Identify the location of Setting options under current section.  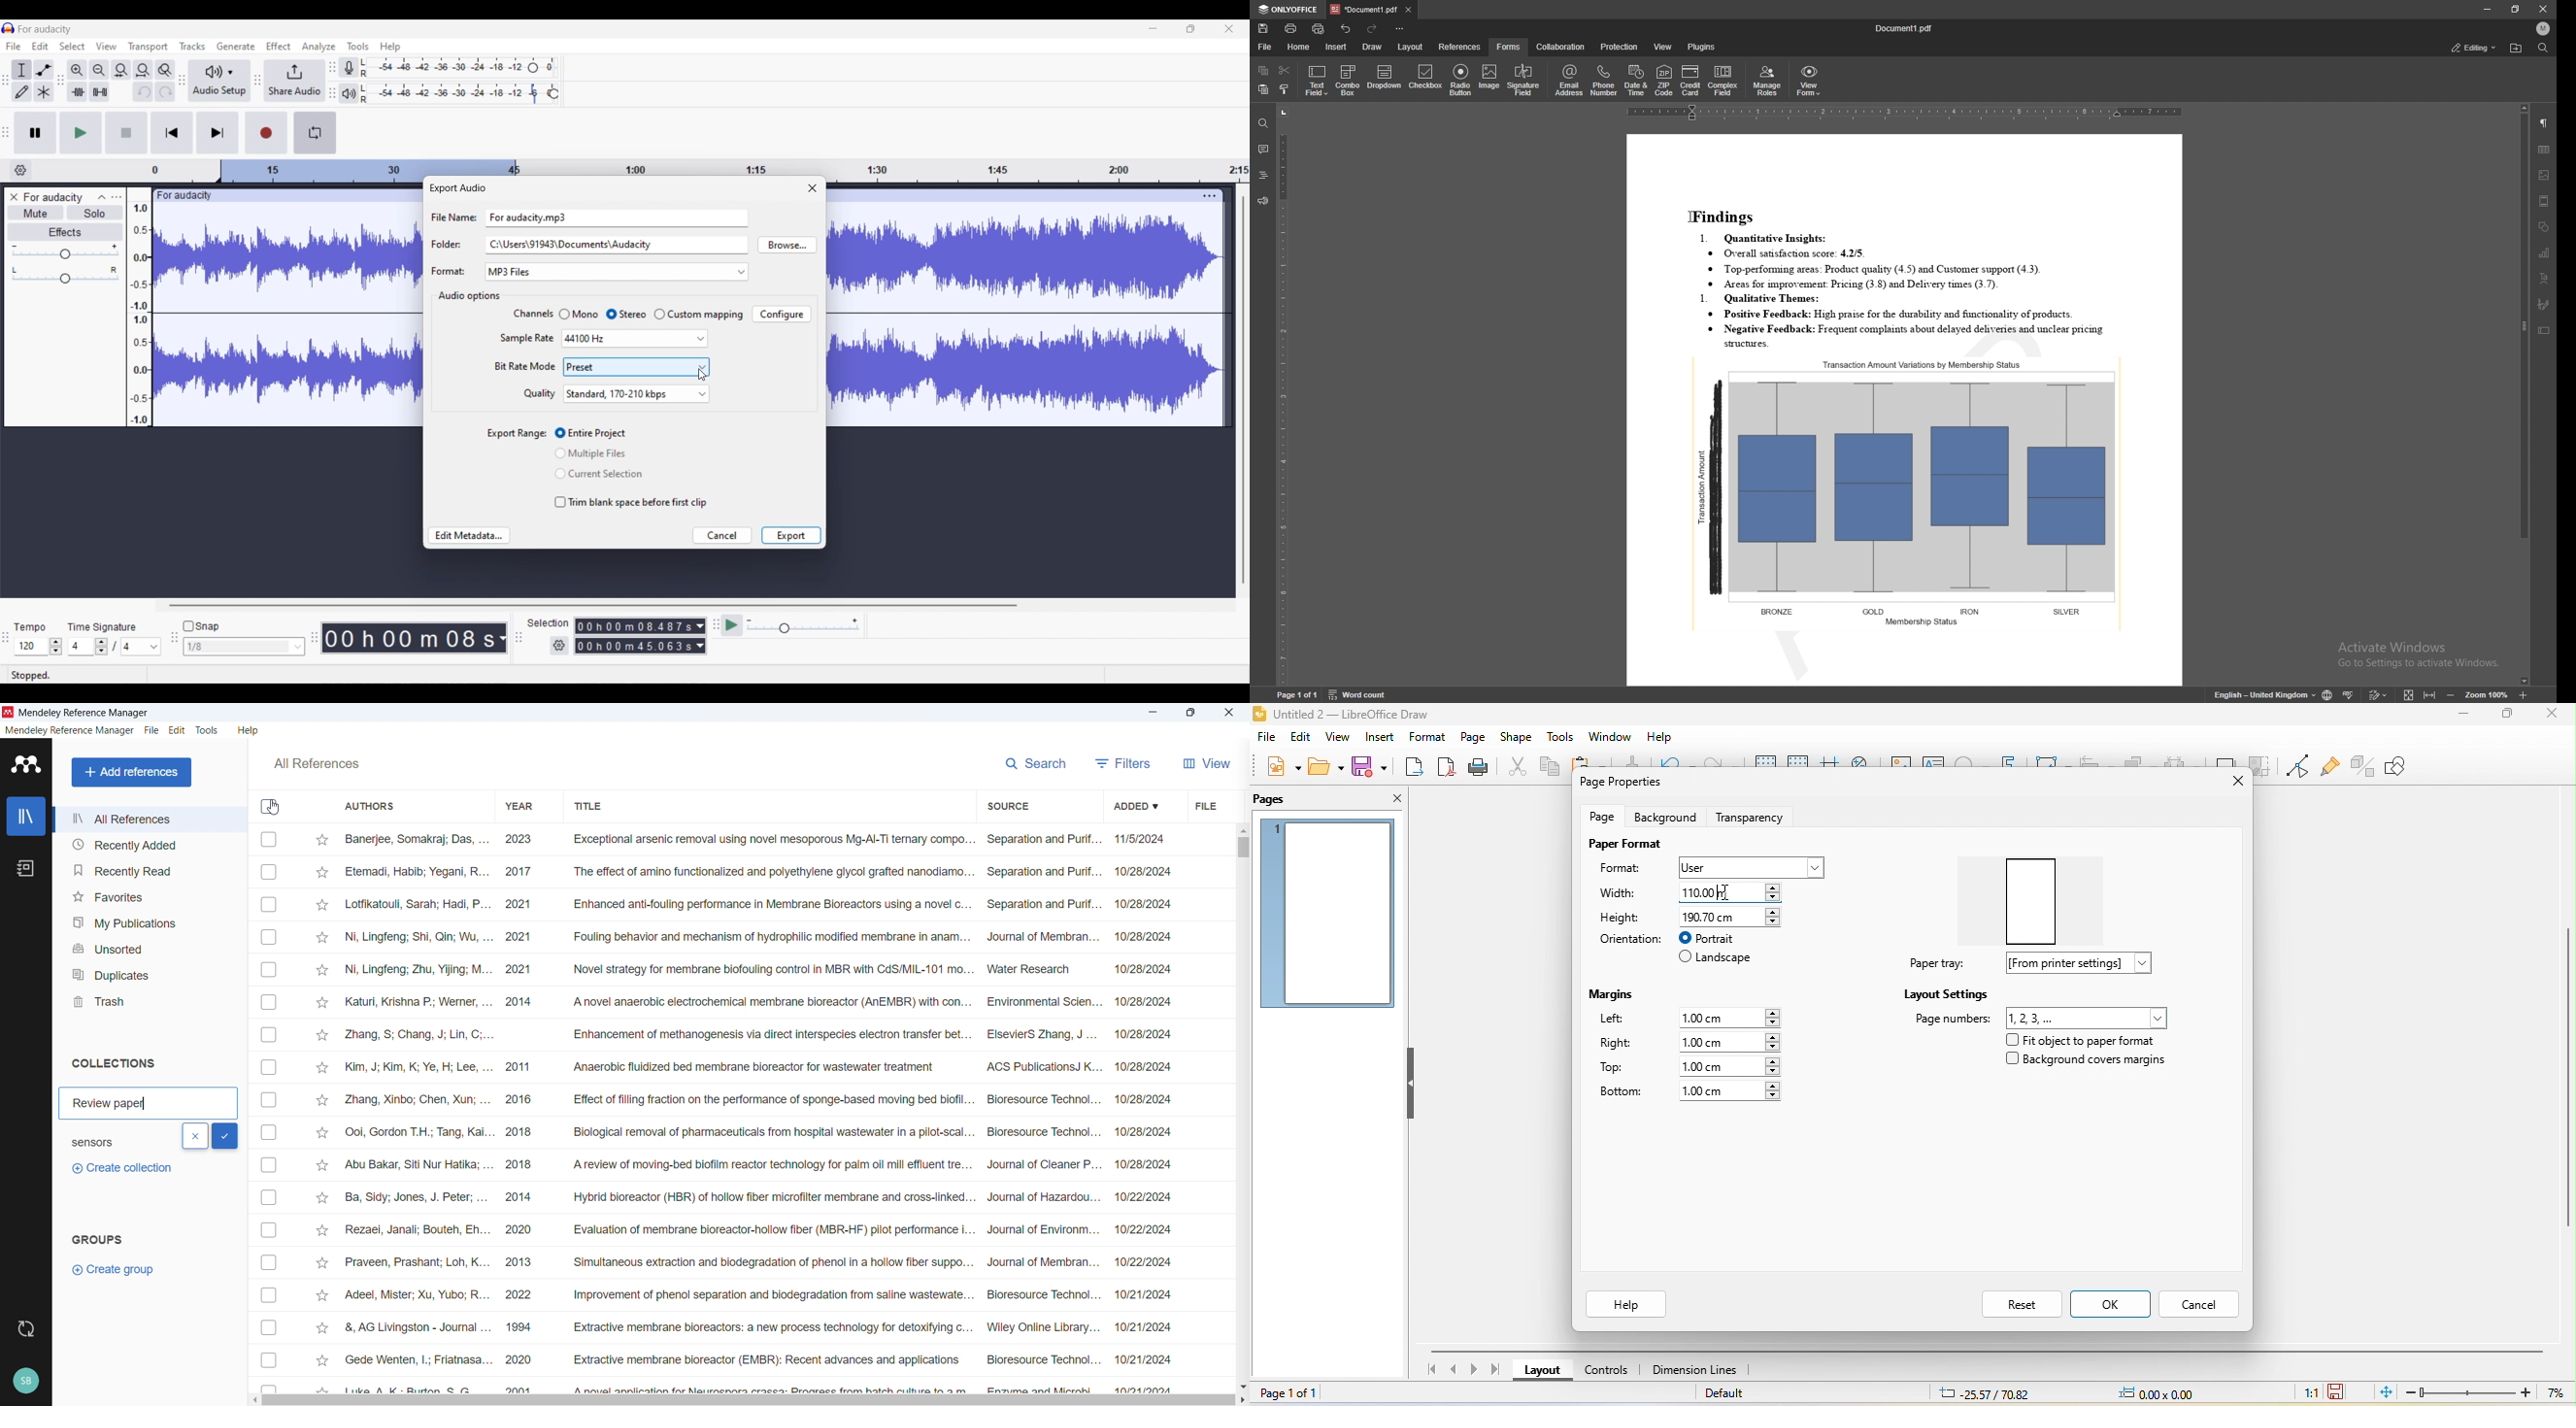
(523, 354).